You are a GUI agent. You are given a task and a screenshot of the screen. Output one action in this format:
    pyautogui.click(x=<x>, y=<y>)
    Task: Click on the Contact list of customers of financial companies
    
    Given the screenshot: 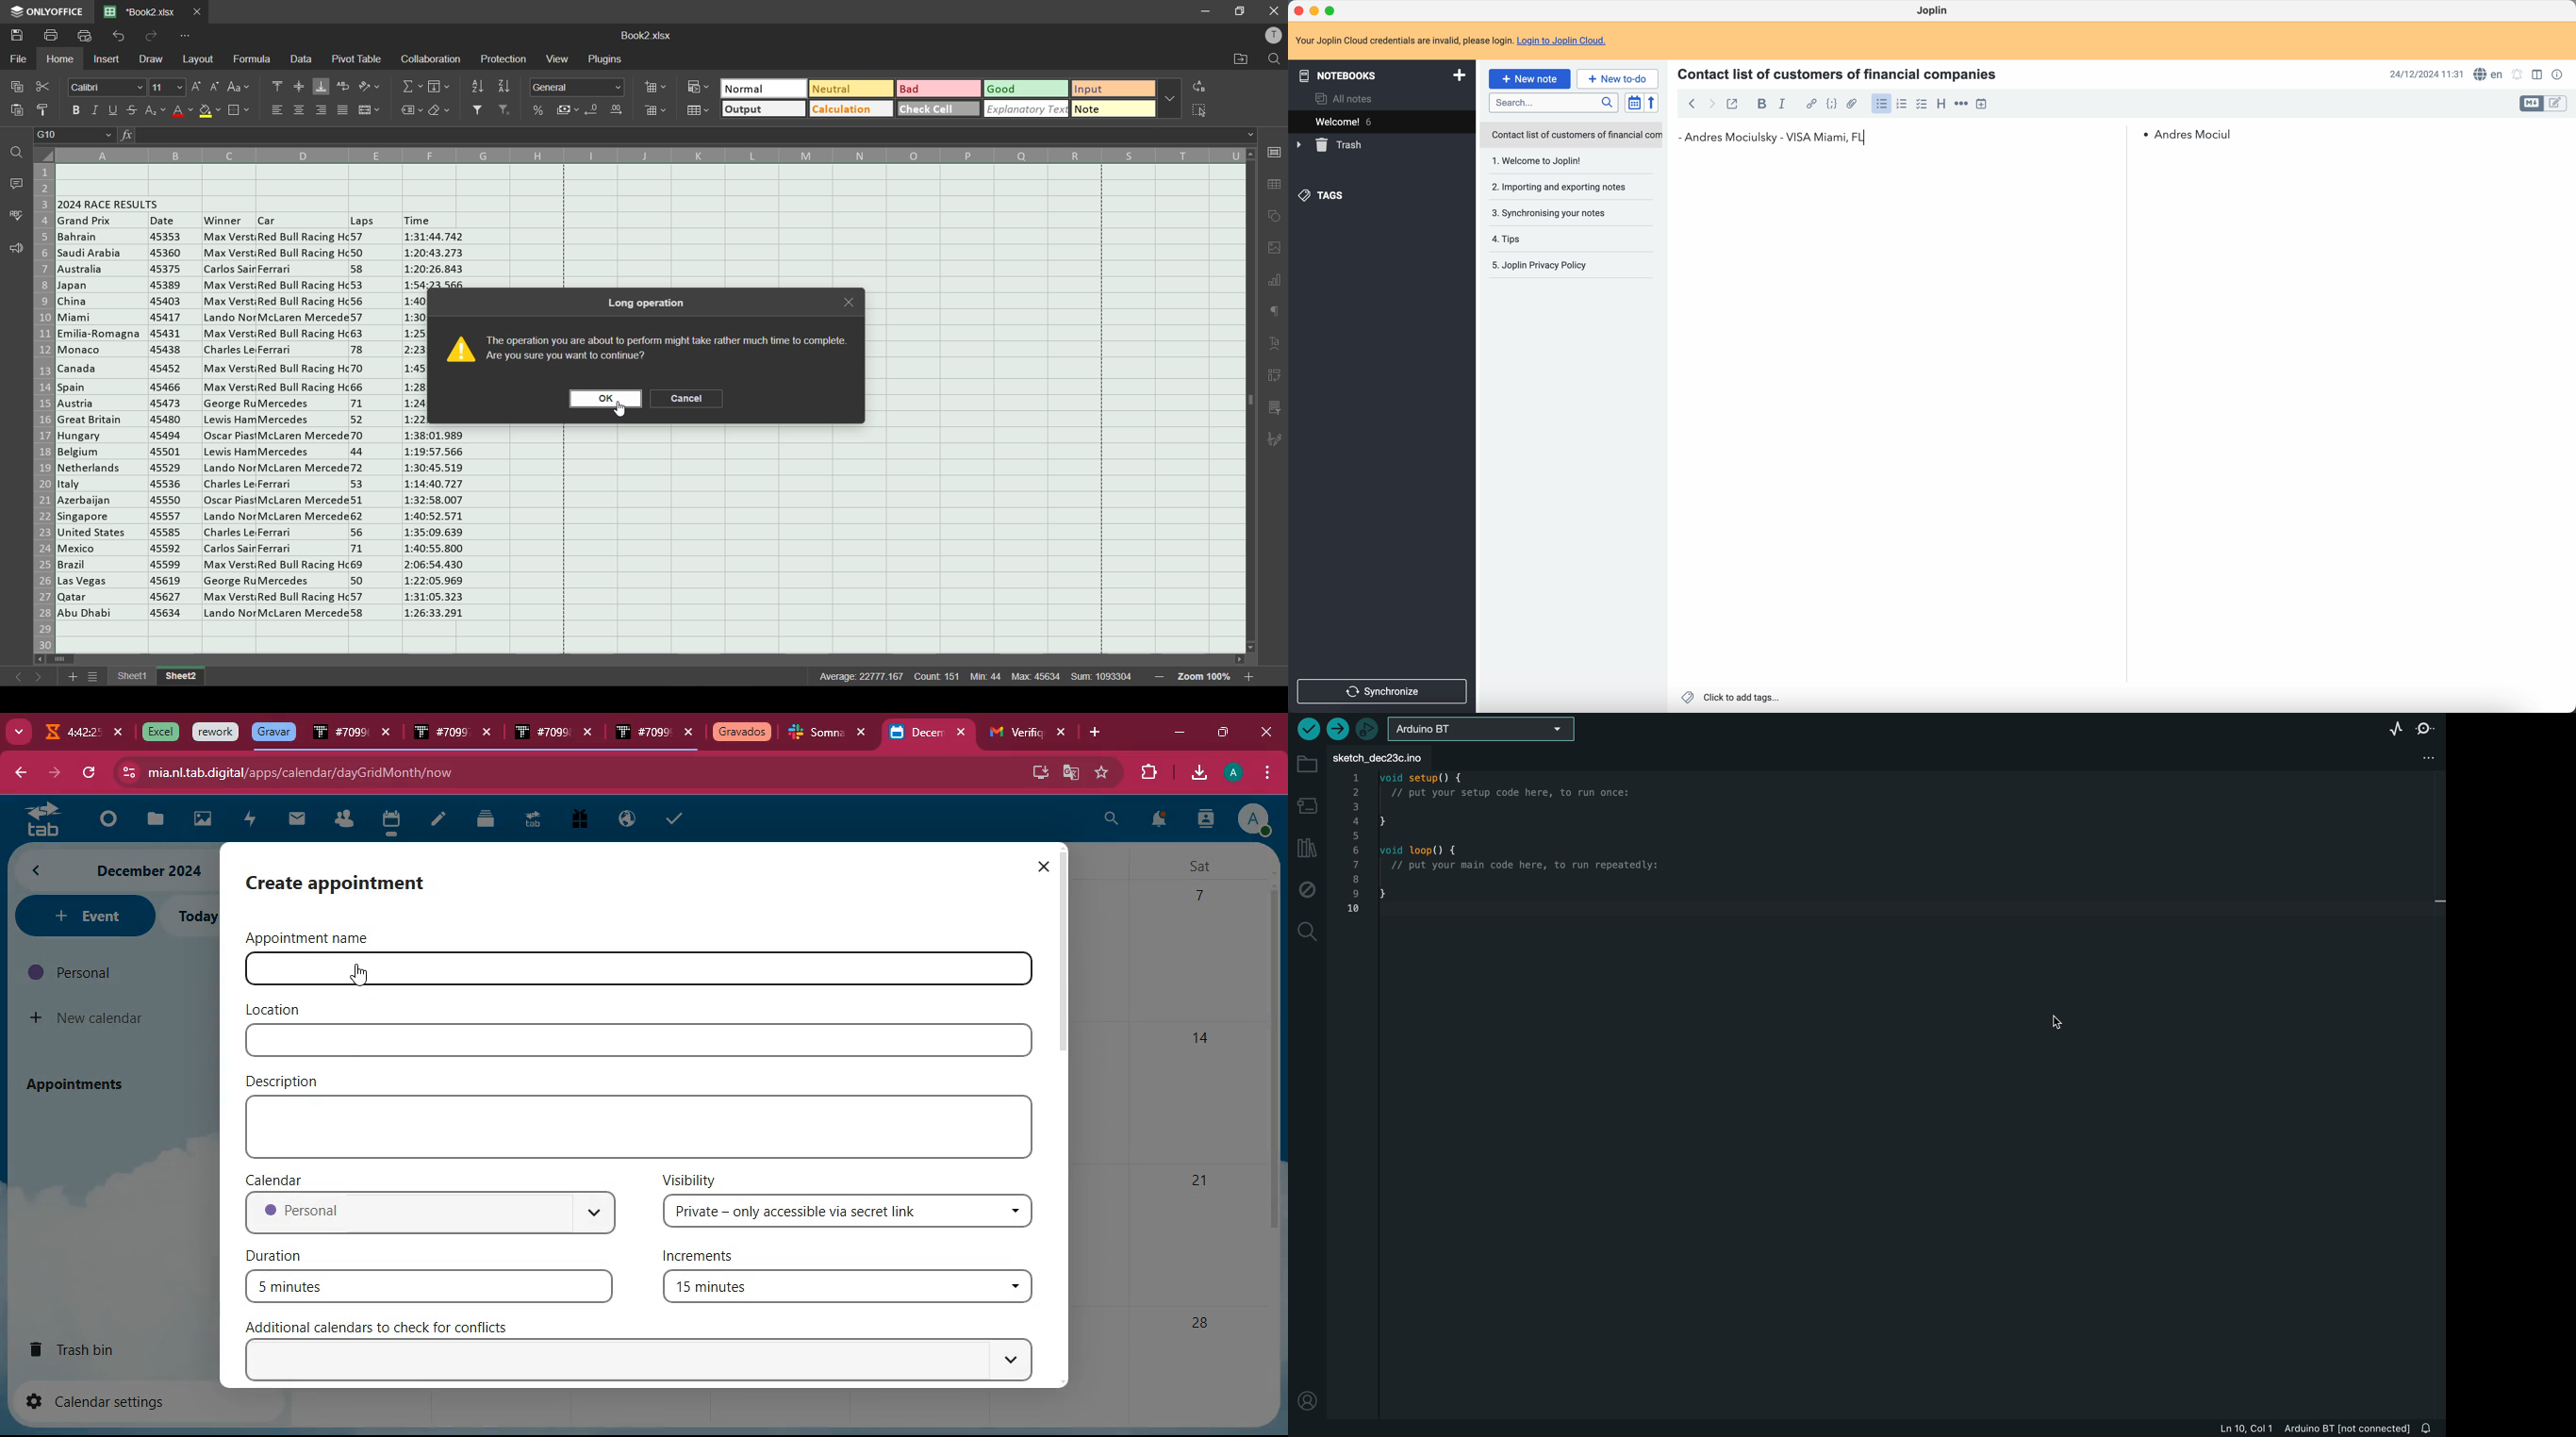 What is the action you would take?
    pyautogui.click(x=1844, y=73)
    